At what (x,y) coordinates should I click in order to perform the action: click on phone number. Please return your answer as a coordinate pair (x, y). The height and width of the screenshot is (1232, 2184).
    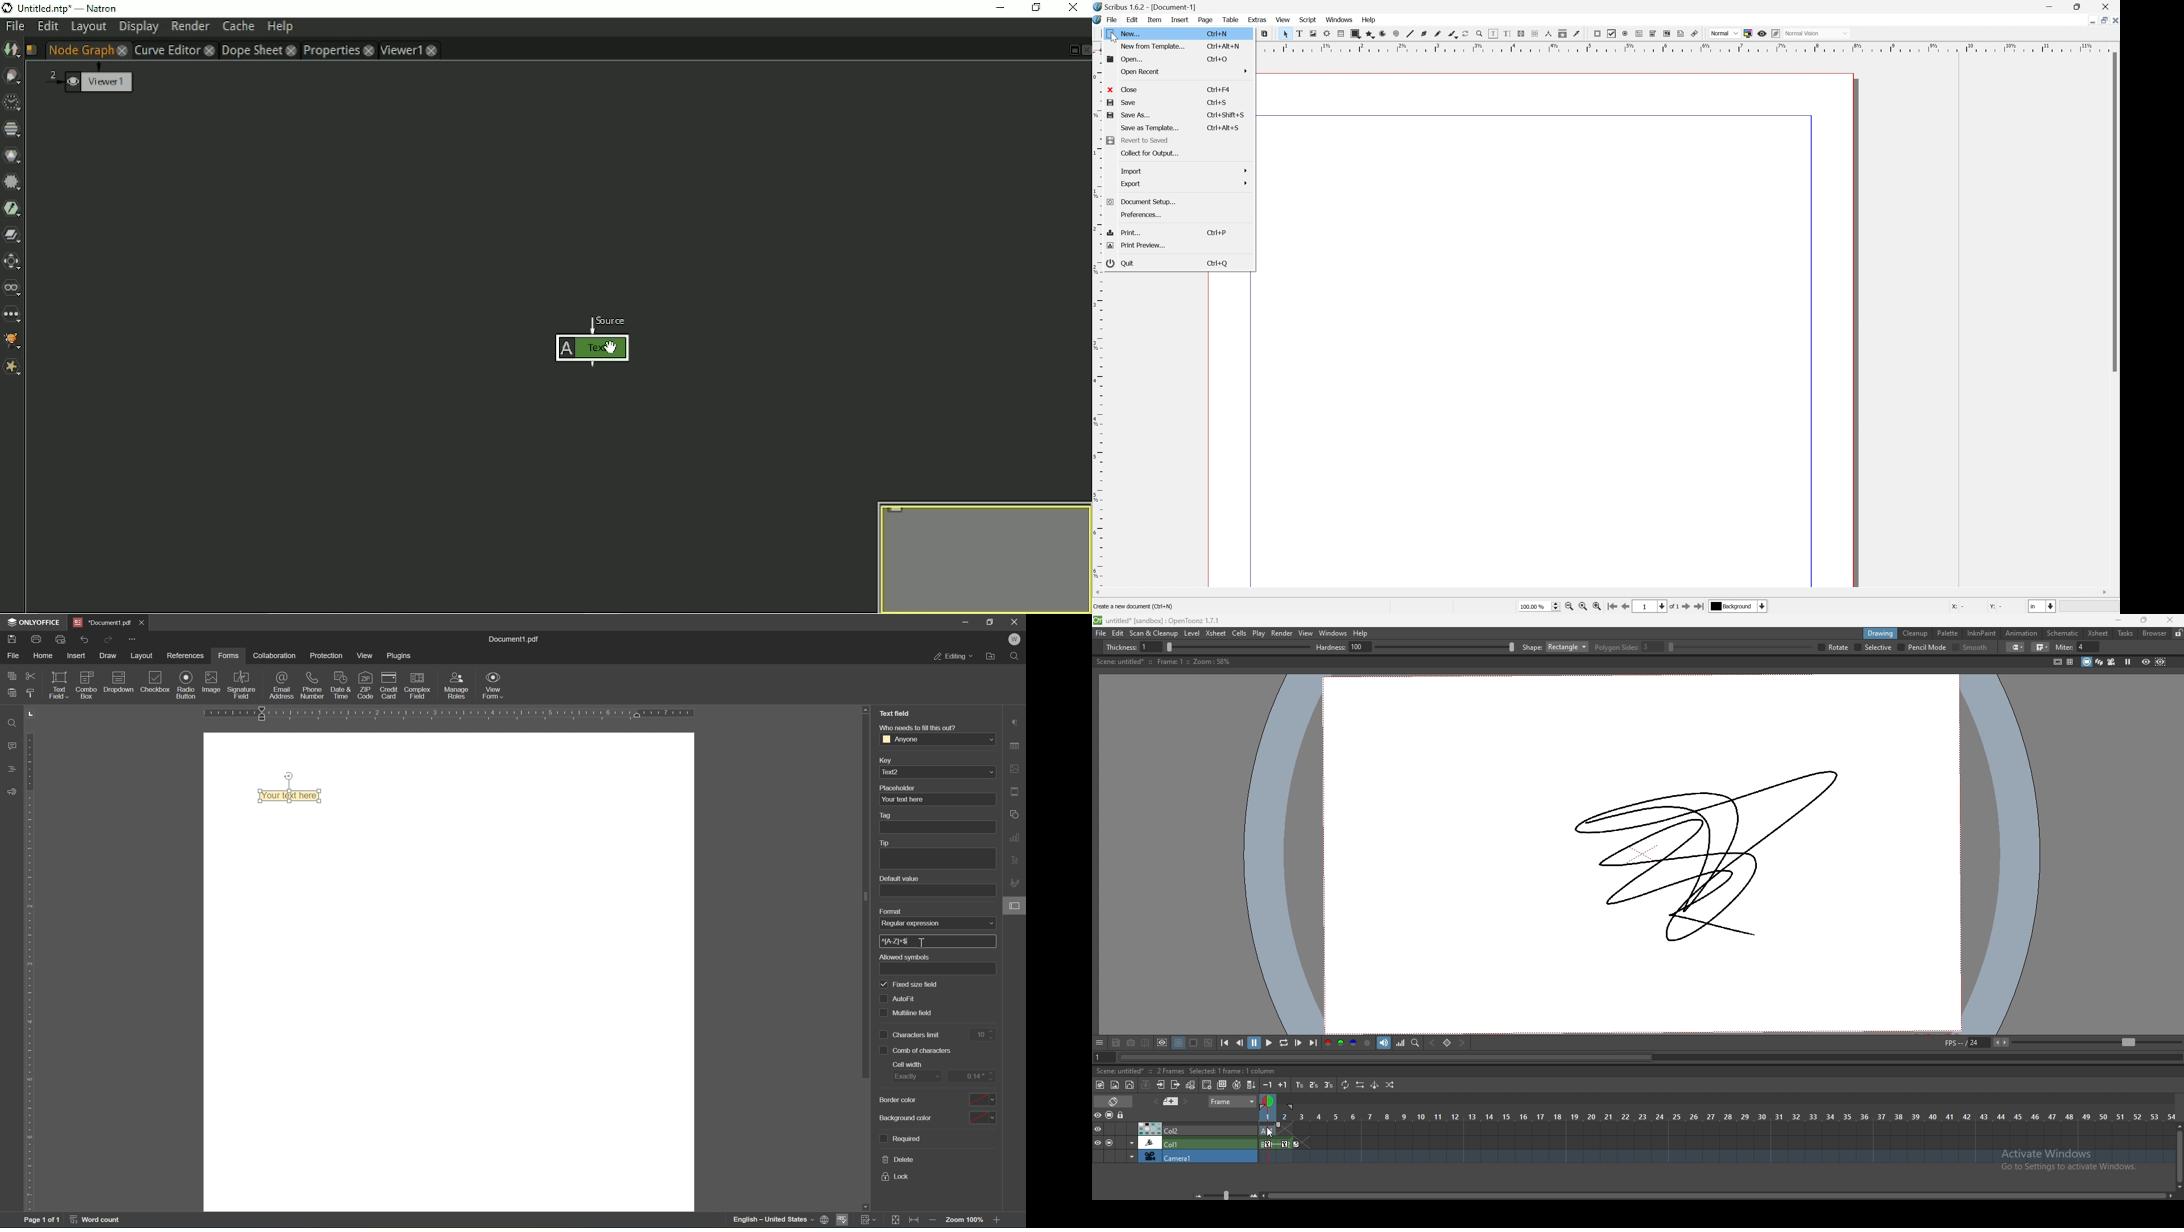
    Looking at the image, I should click on (311, 684).